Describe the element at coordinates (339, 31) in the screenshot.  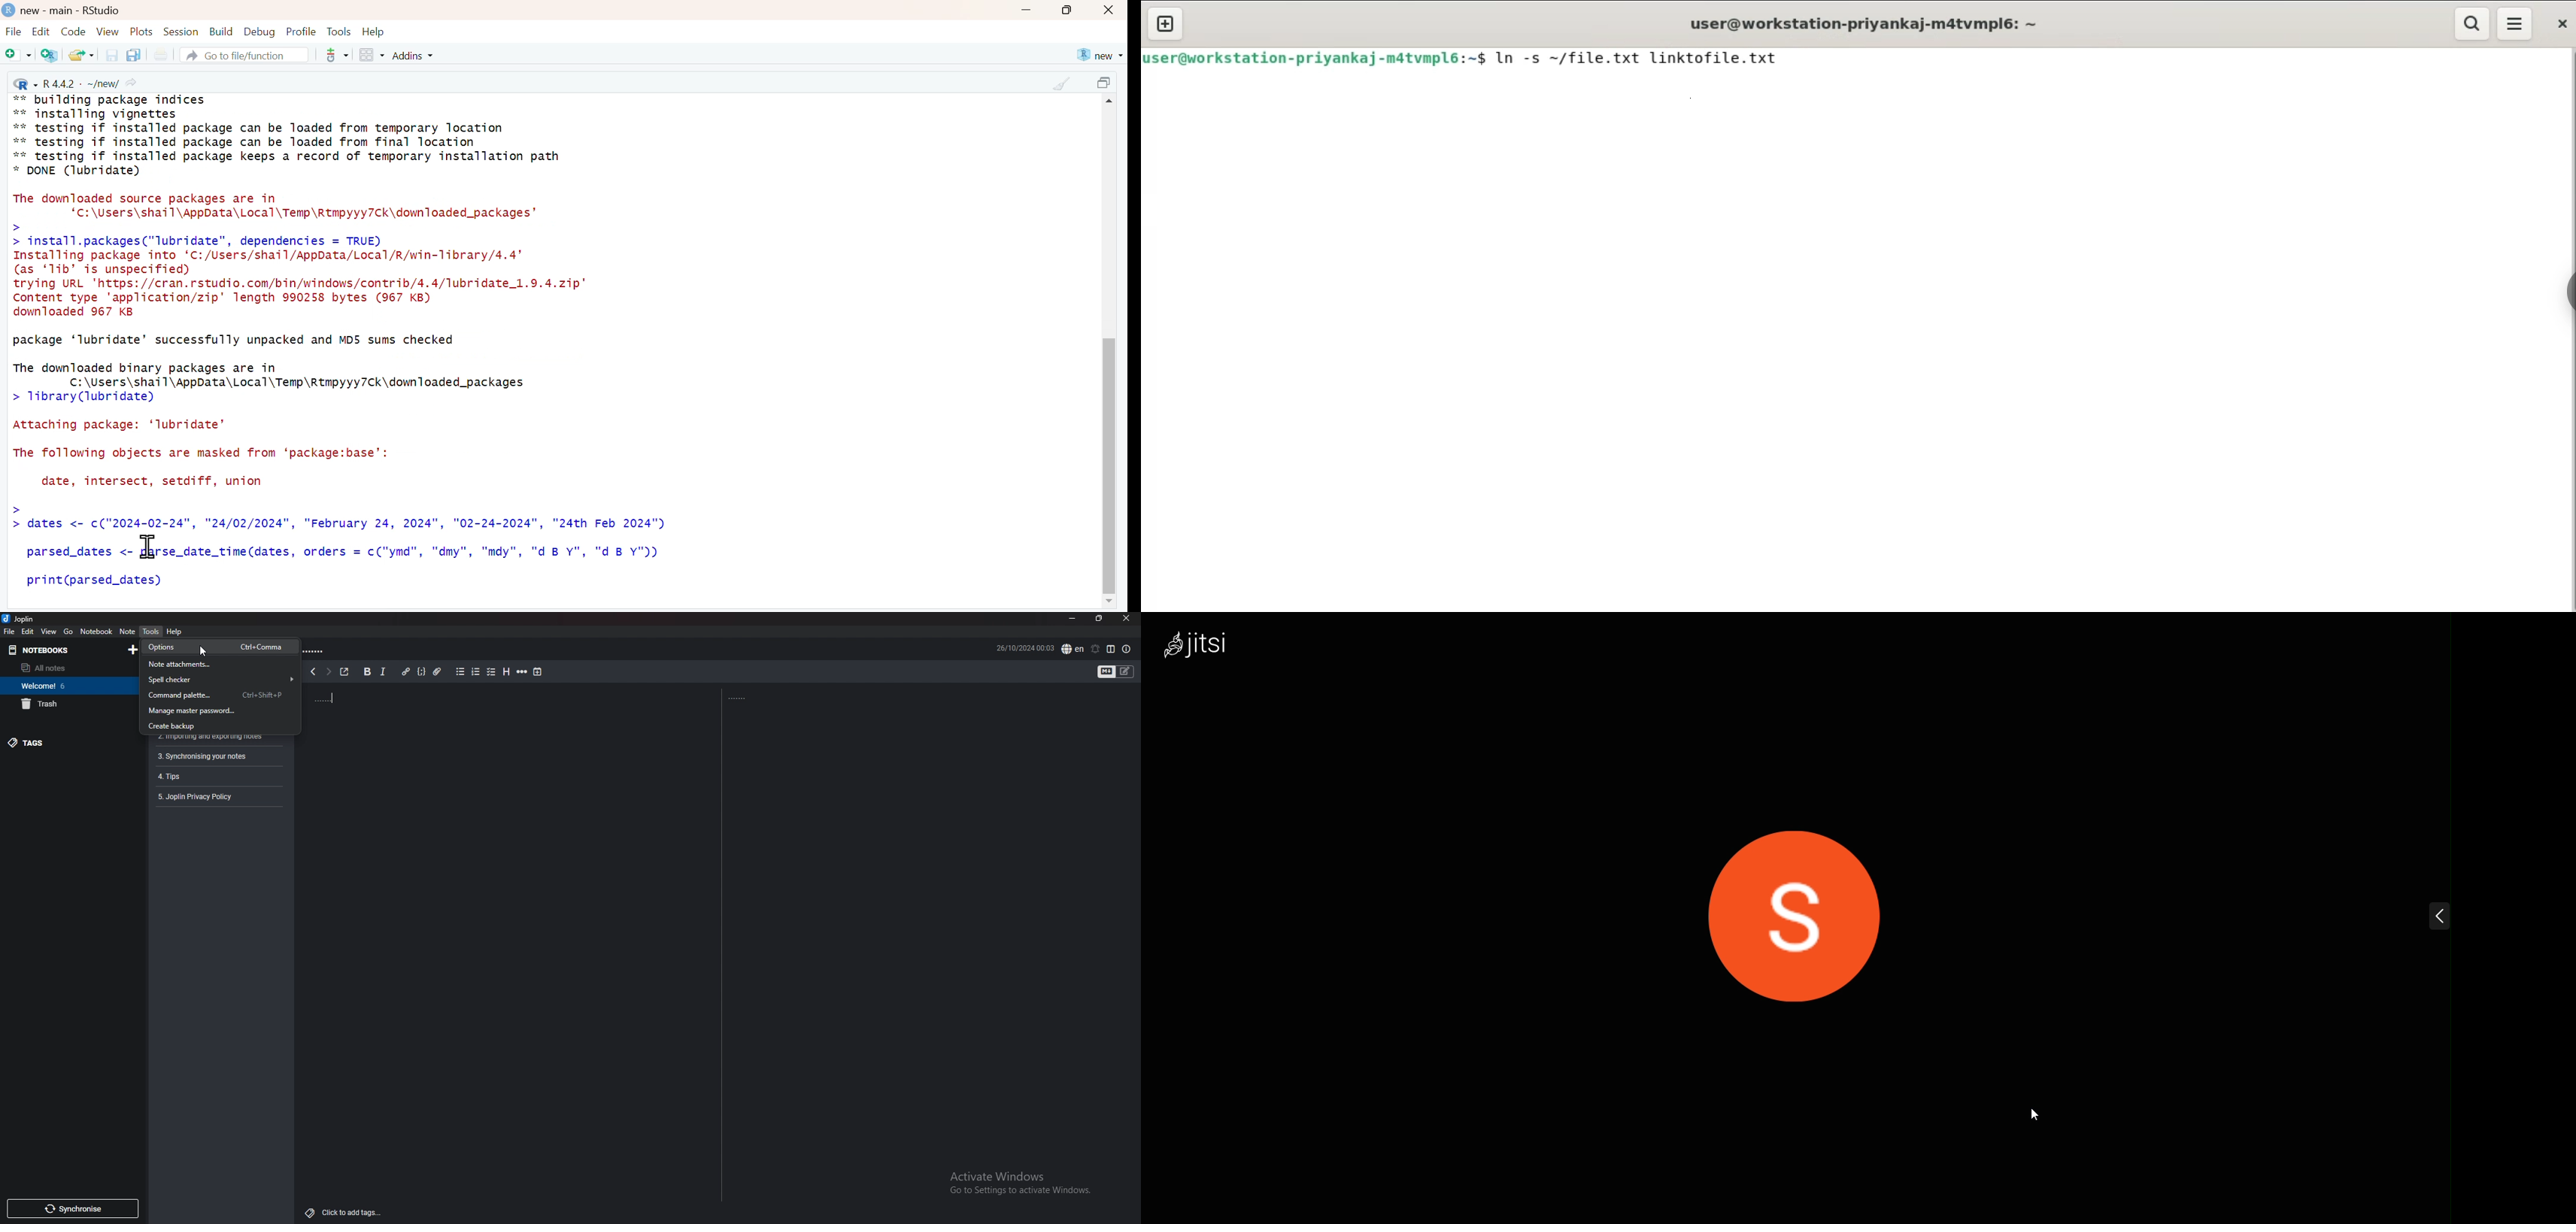
I see `Tools` at that location.